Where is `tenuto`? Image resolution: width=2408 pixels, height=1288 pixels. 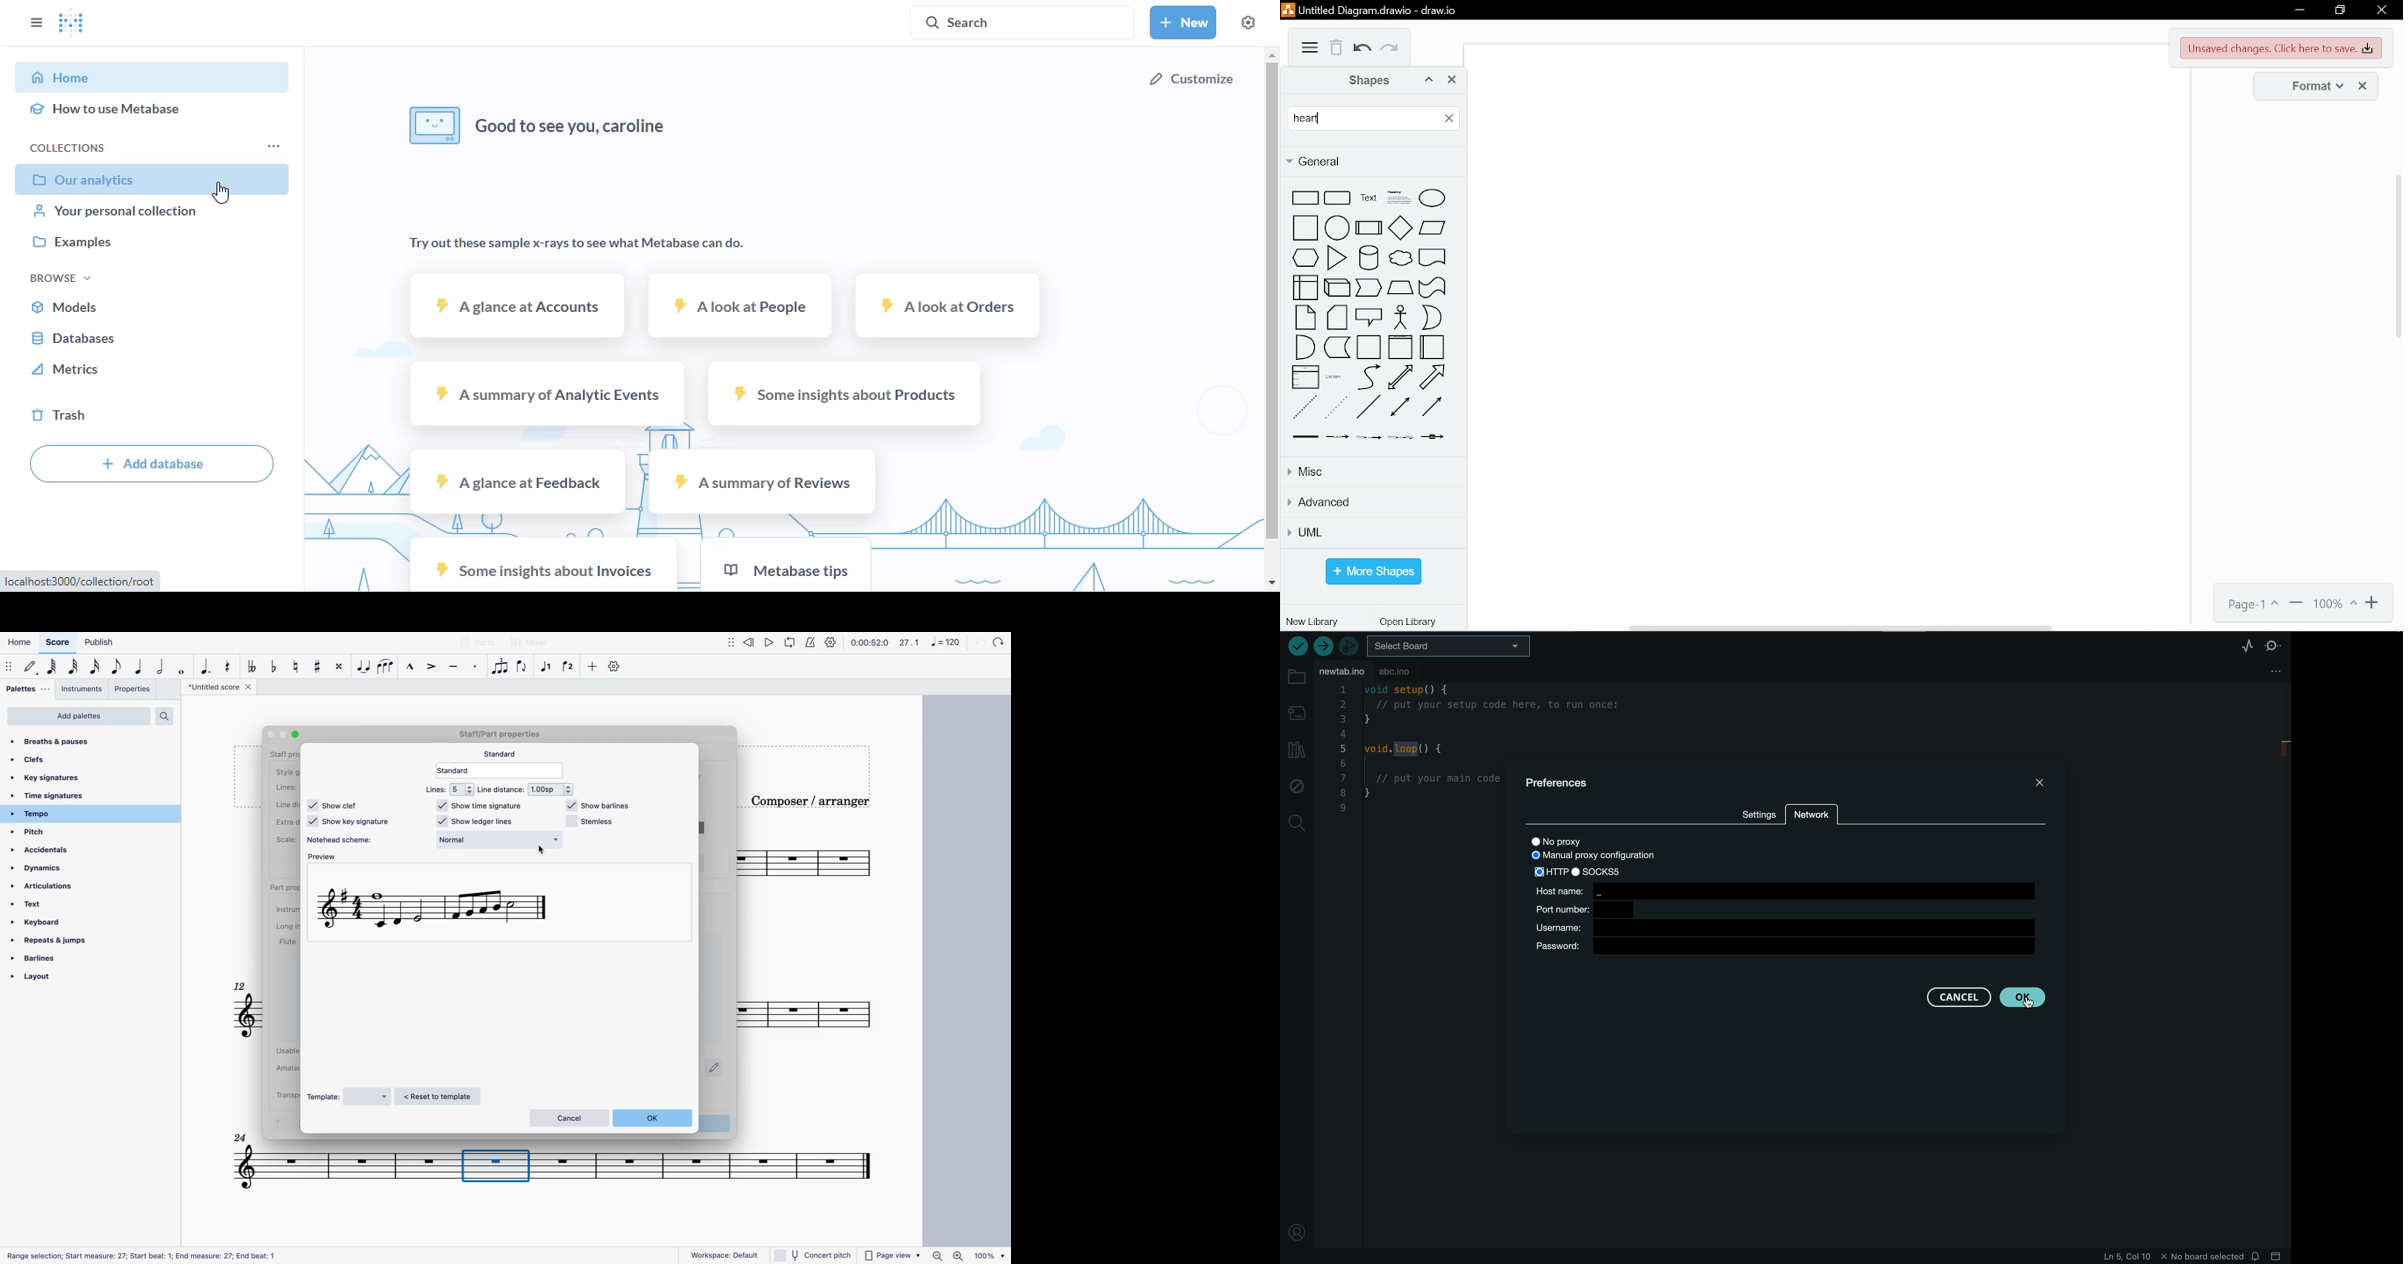
tenuto is located at coordinates (455, 665).